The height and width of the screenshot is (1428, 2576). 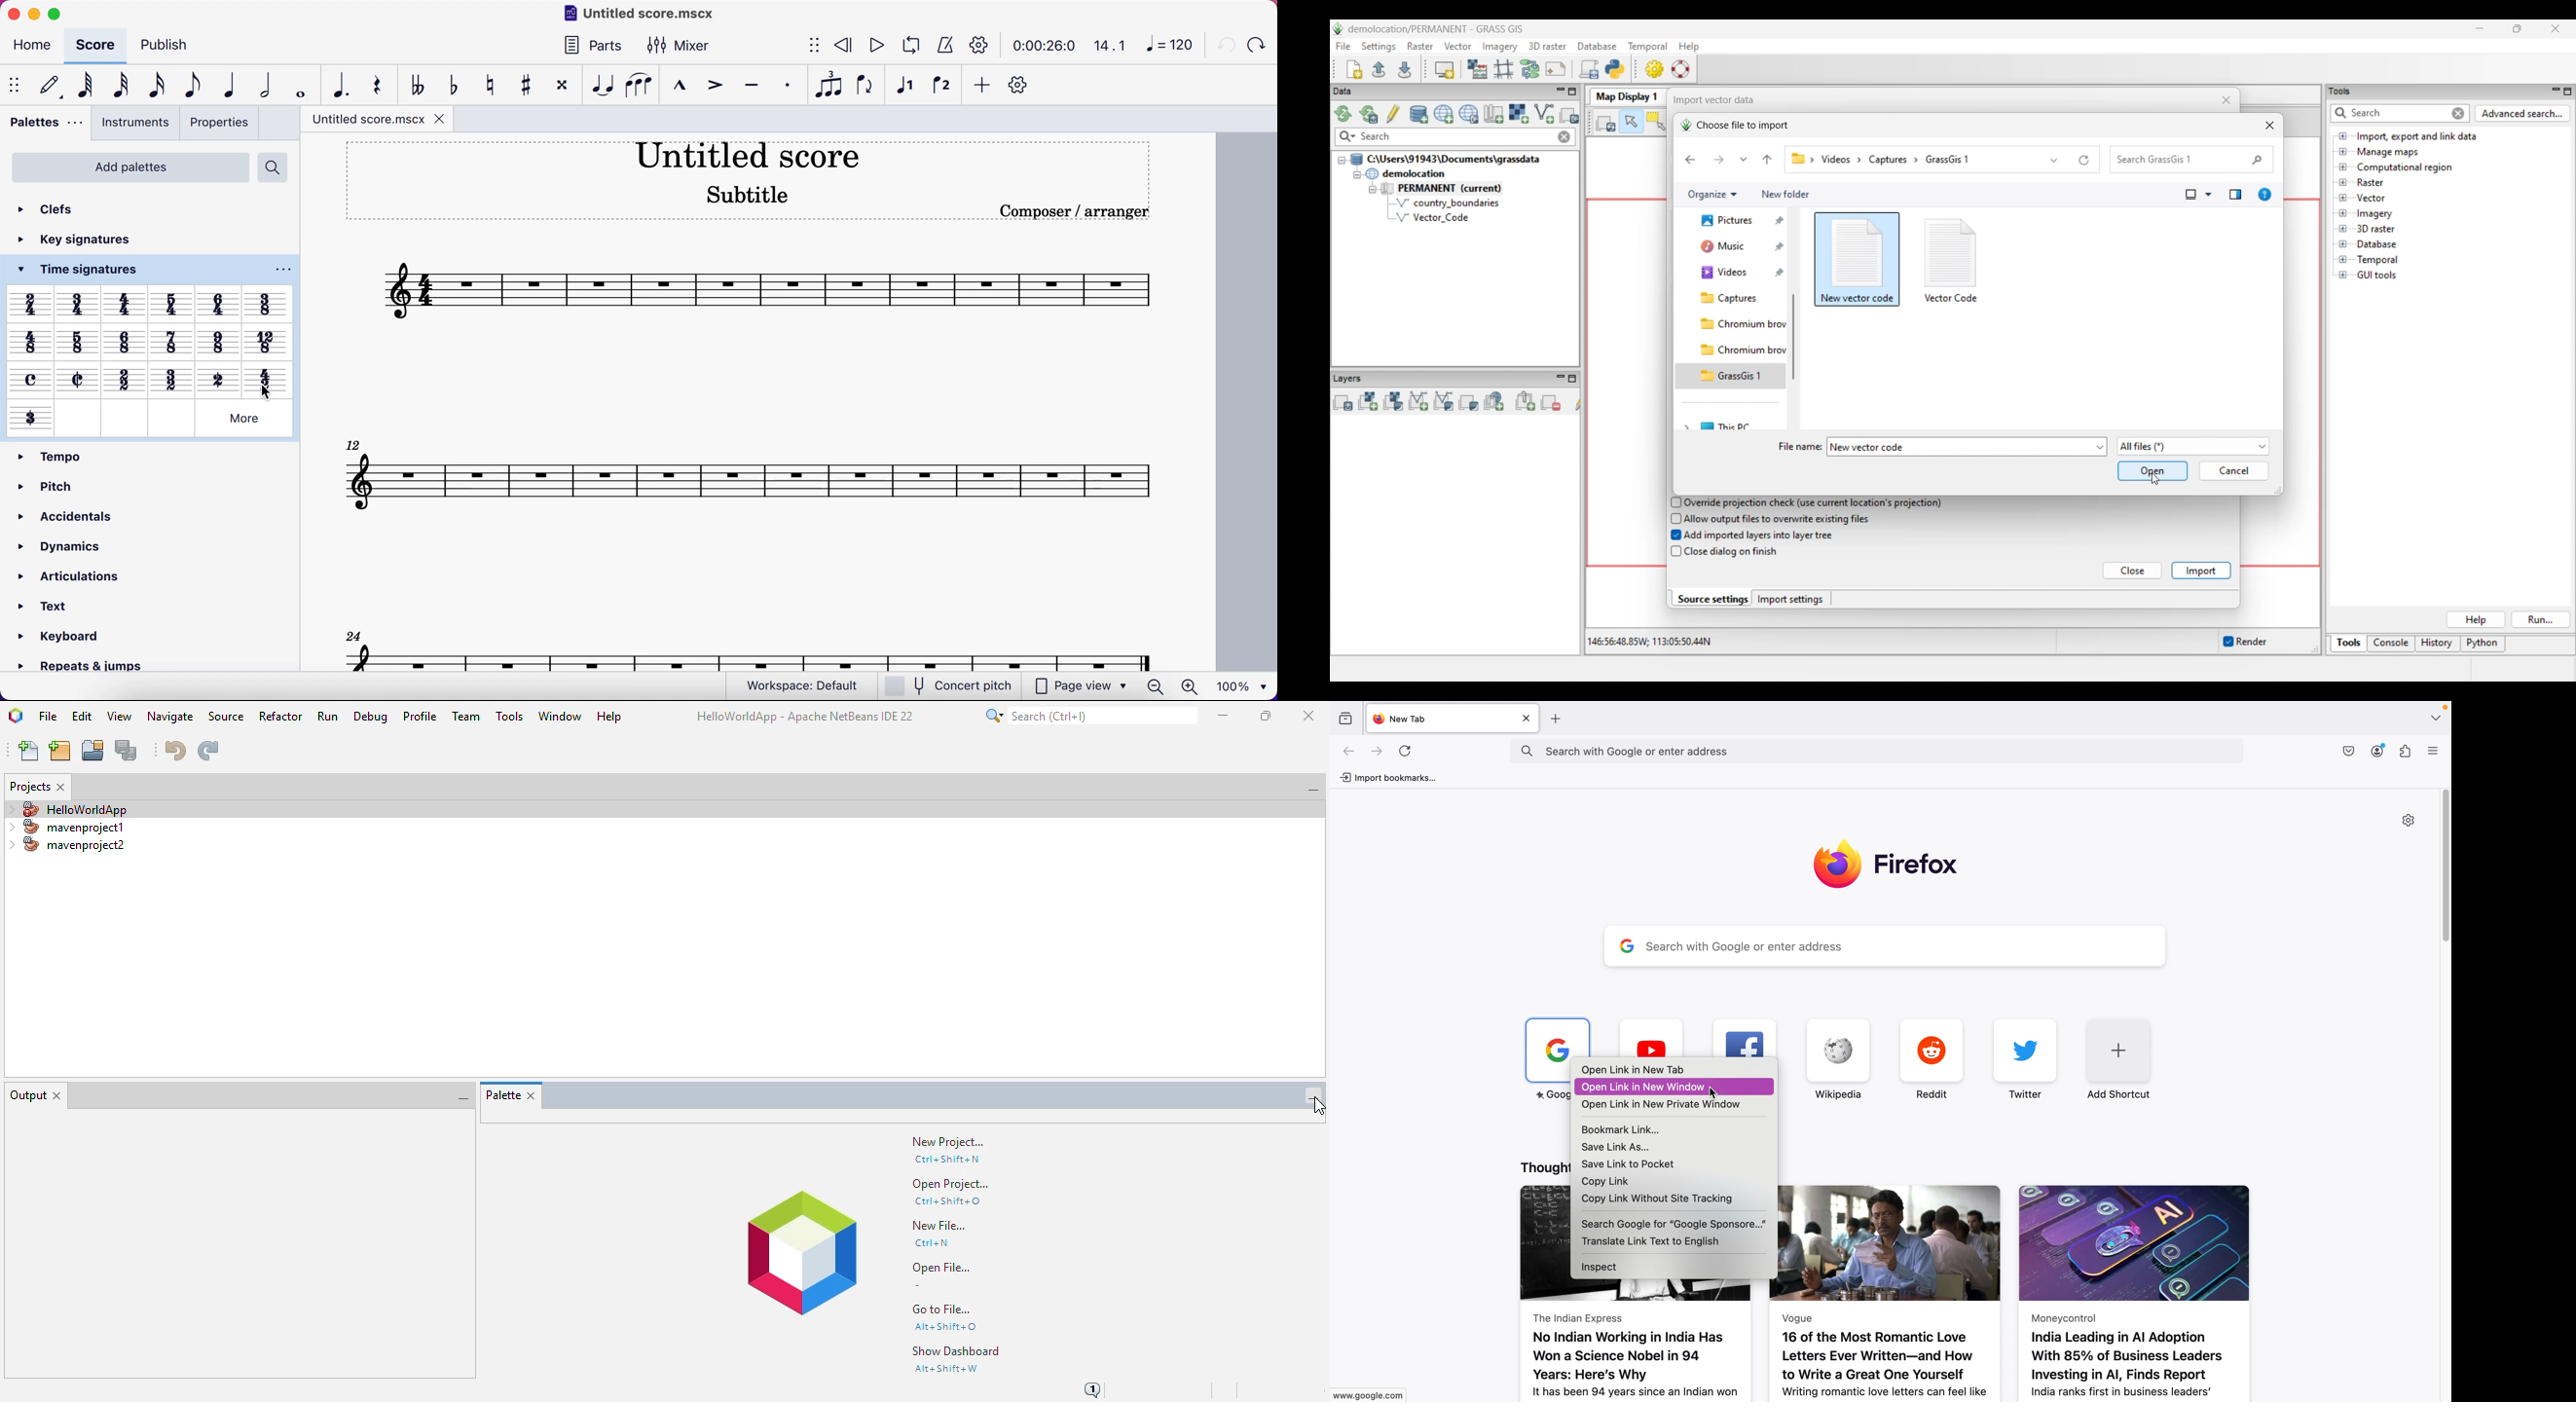 I want to click on bookmarks, so click(x=1348, y=718).